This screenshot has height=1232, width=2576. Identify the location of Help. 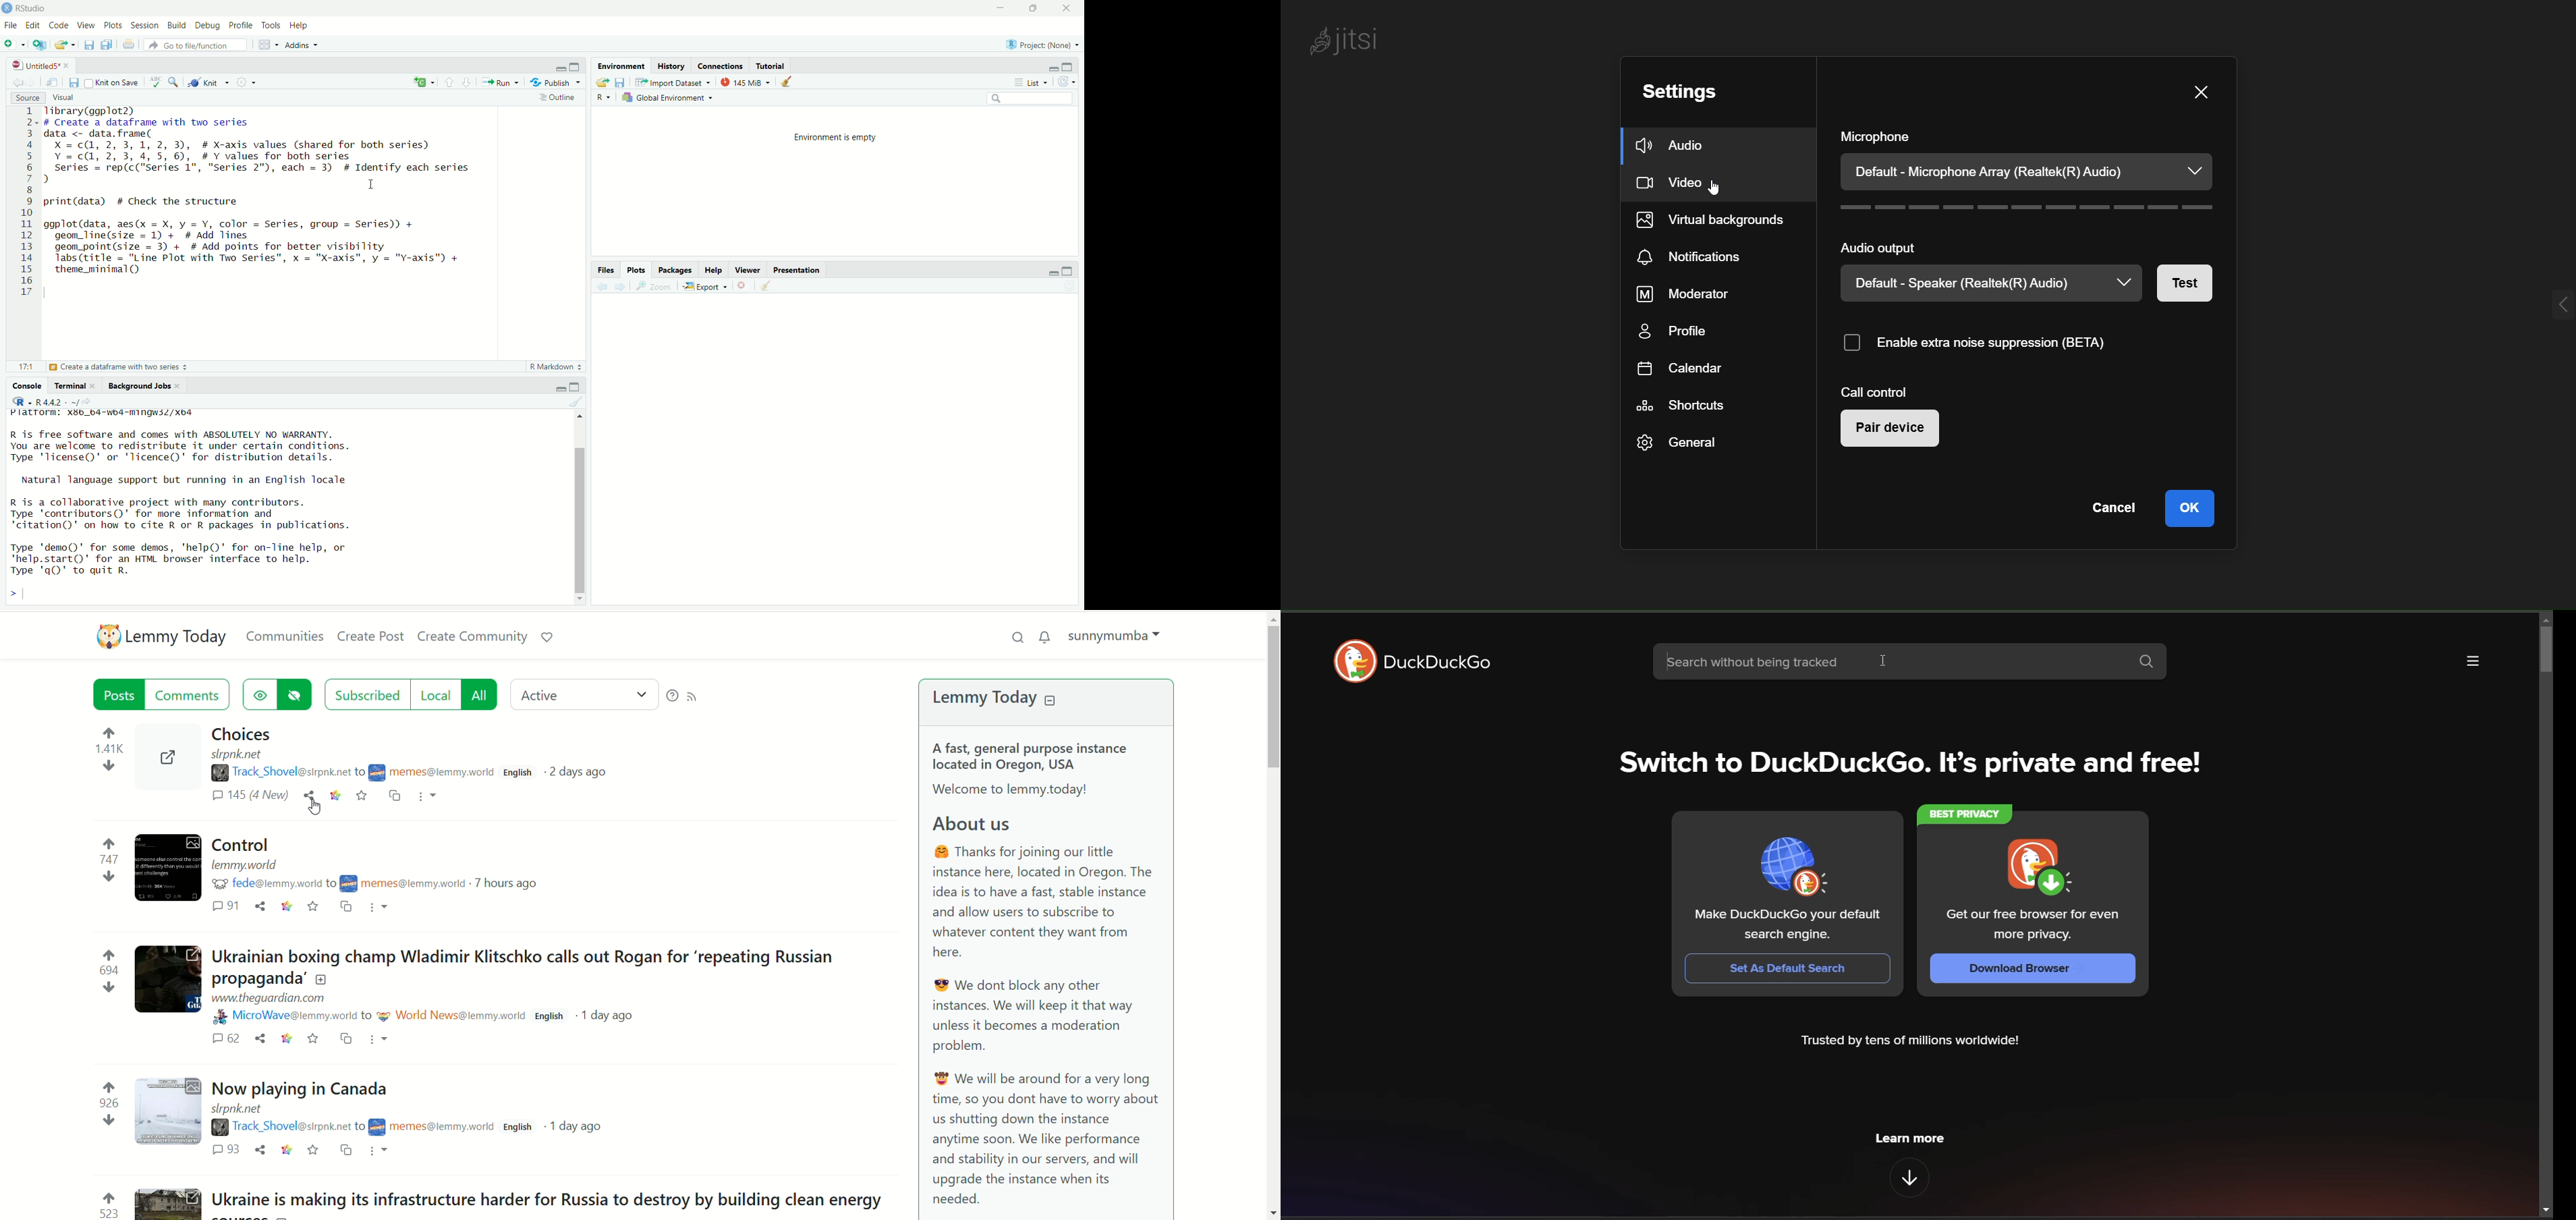
(712, 269).